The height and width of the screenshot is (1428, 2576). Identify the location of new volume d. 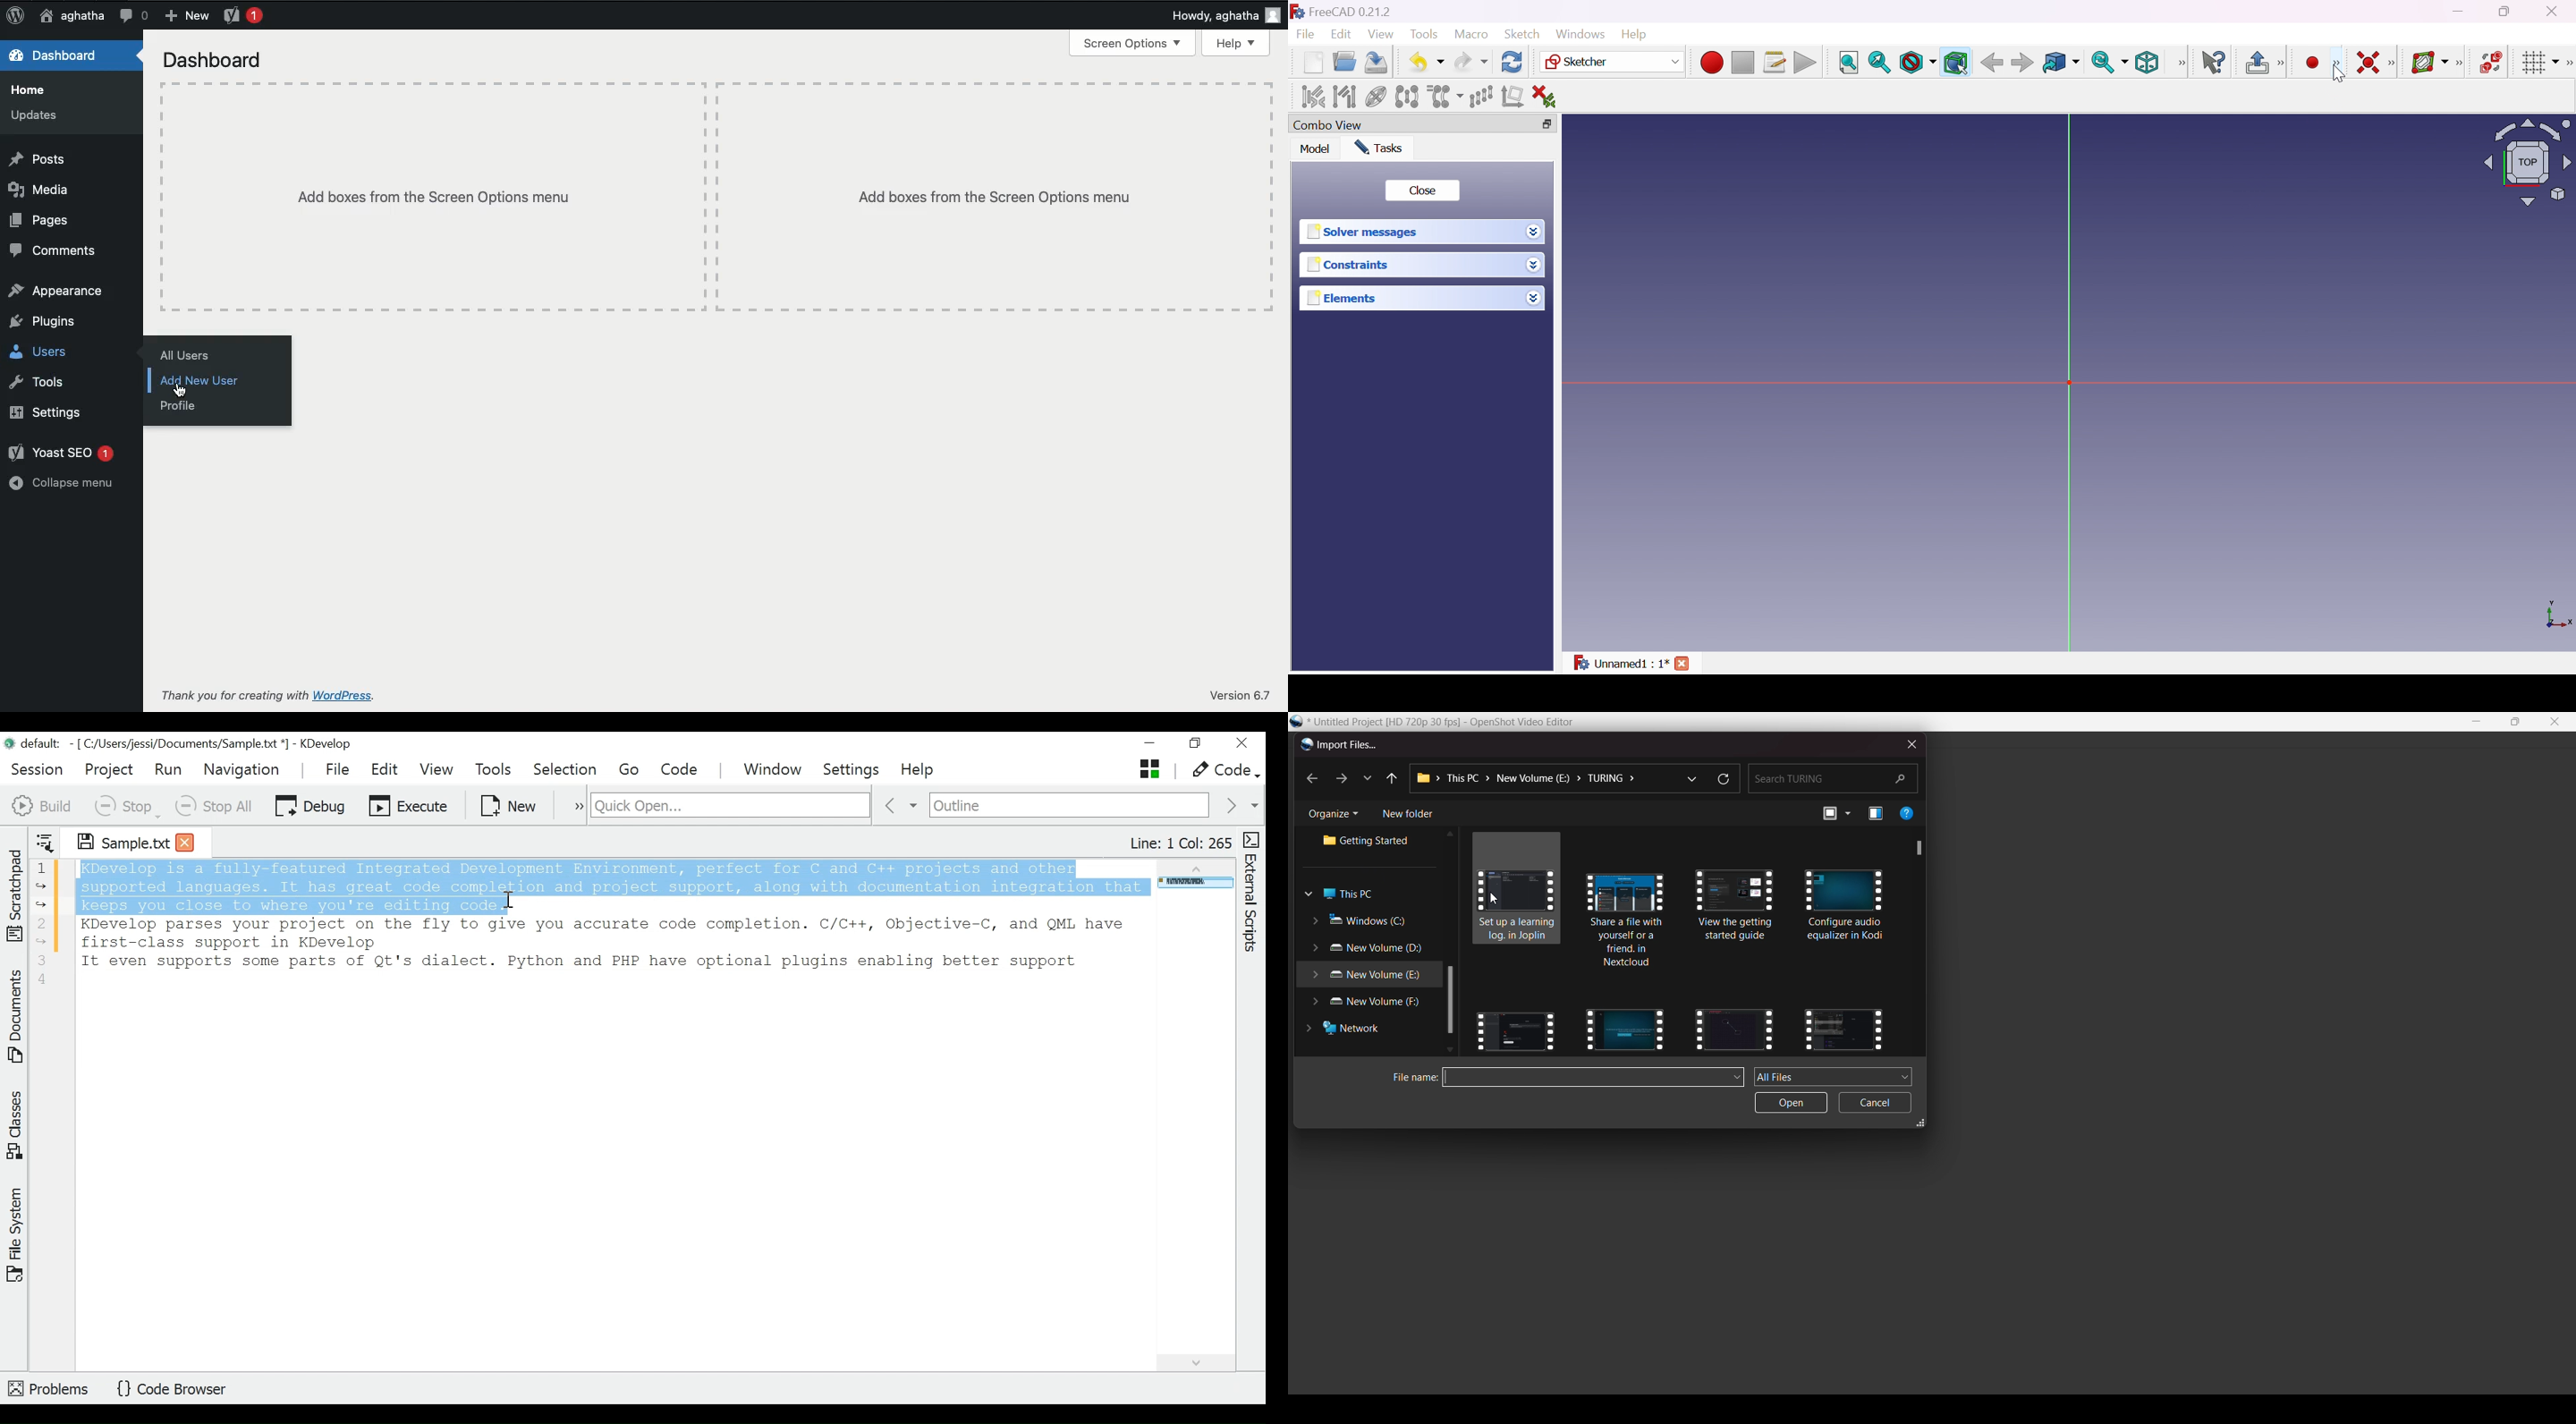
(1371, 949).